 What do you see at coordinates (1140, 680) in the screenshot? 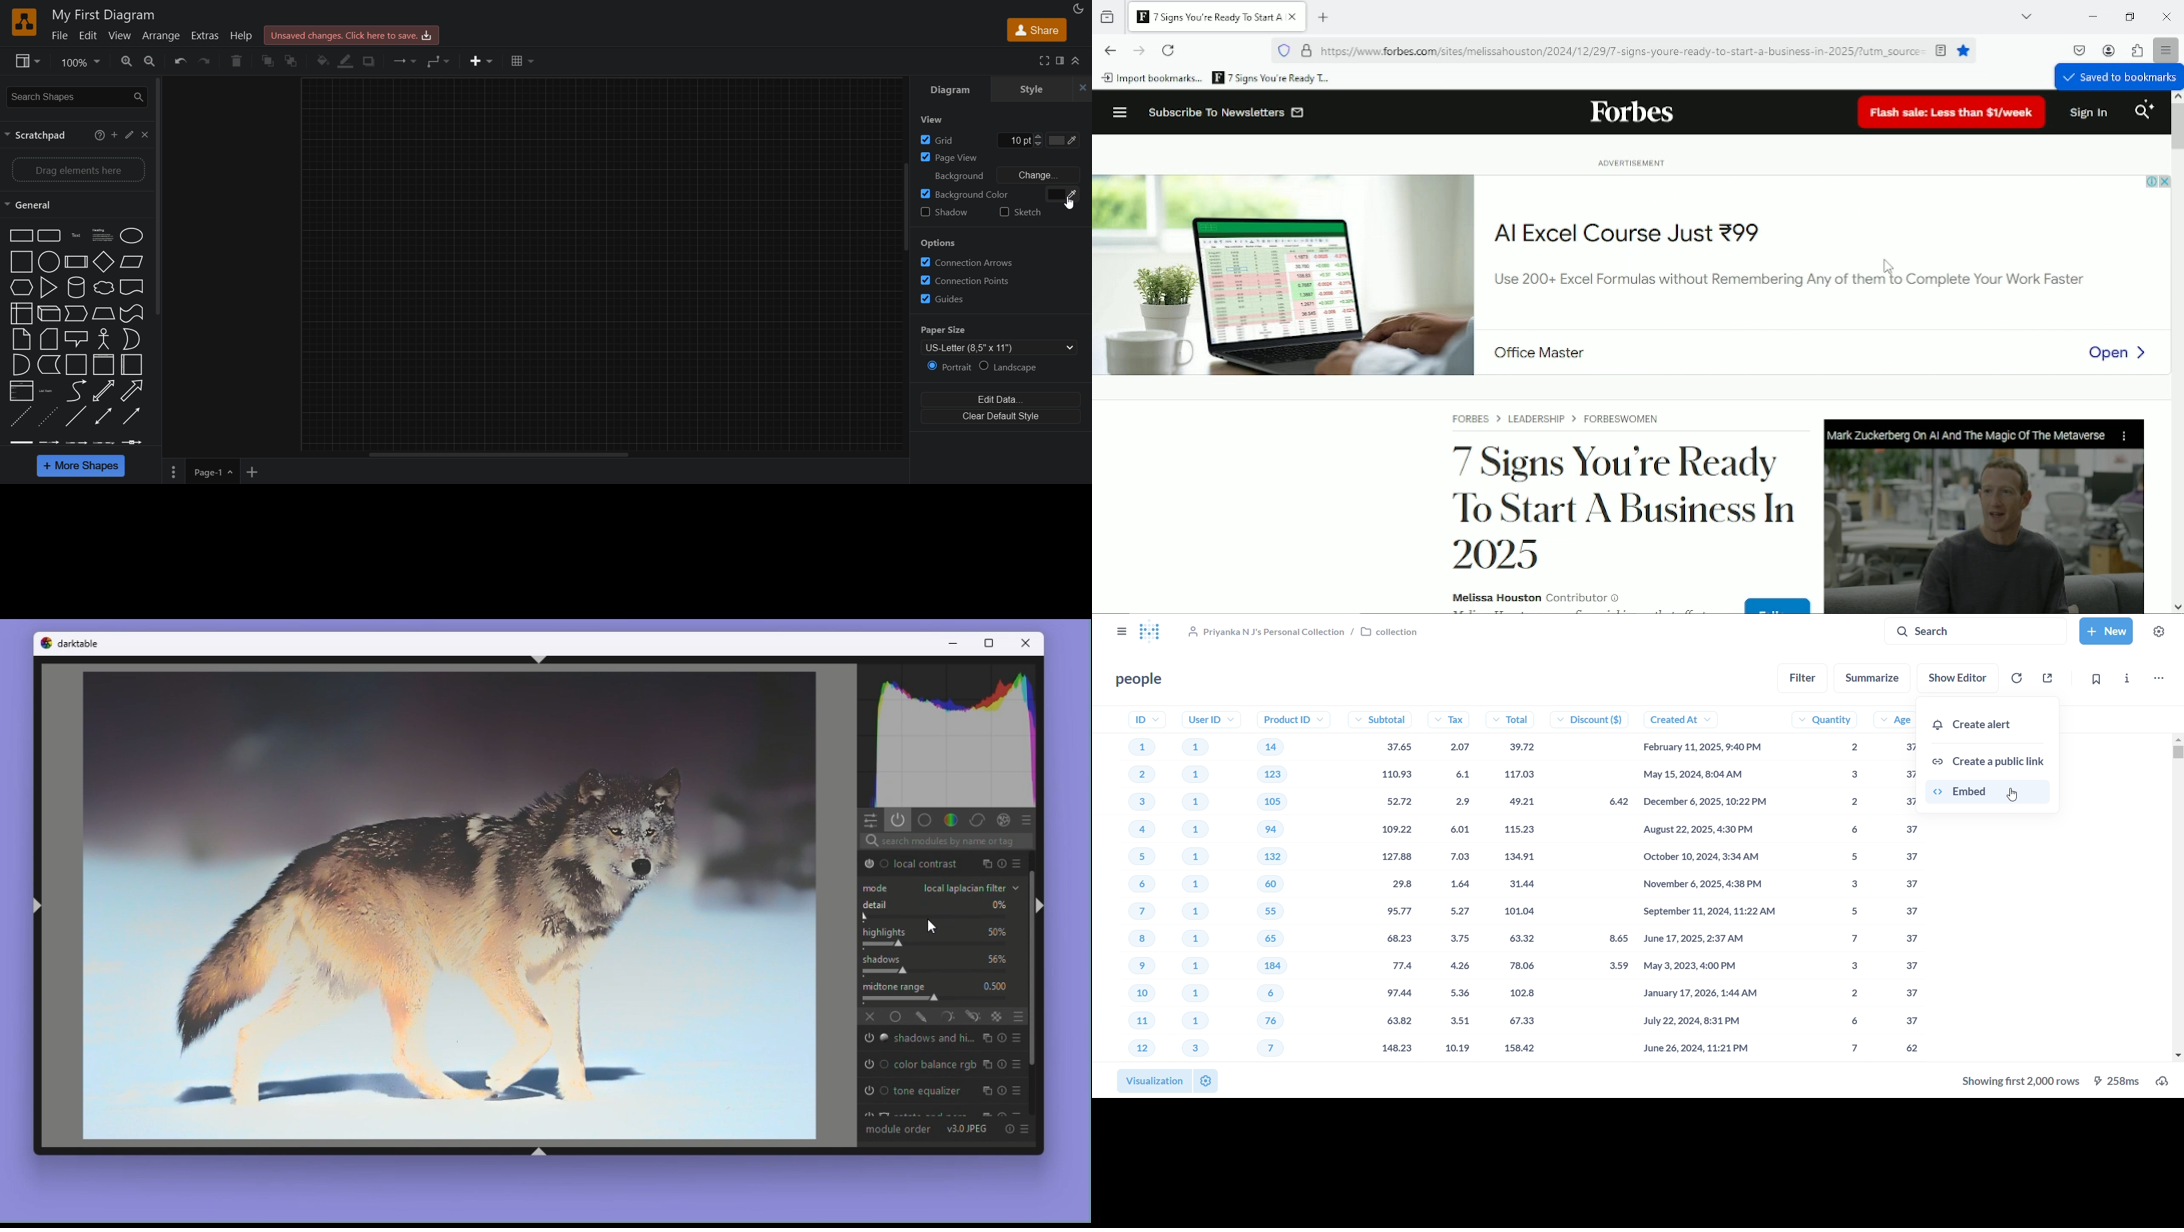
I see `people` at bounding box center [1140, 680].